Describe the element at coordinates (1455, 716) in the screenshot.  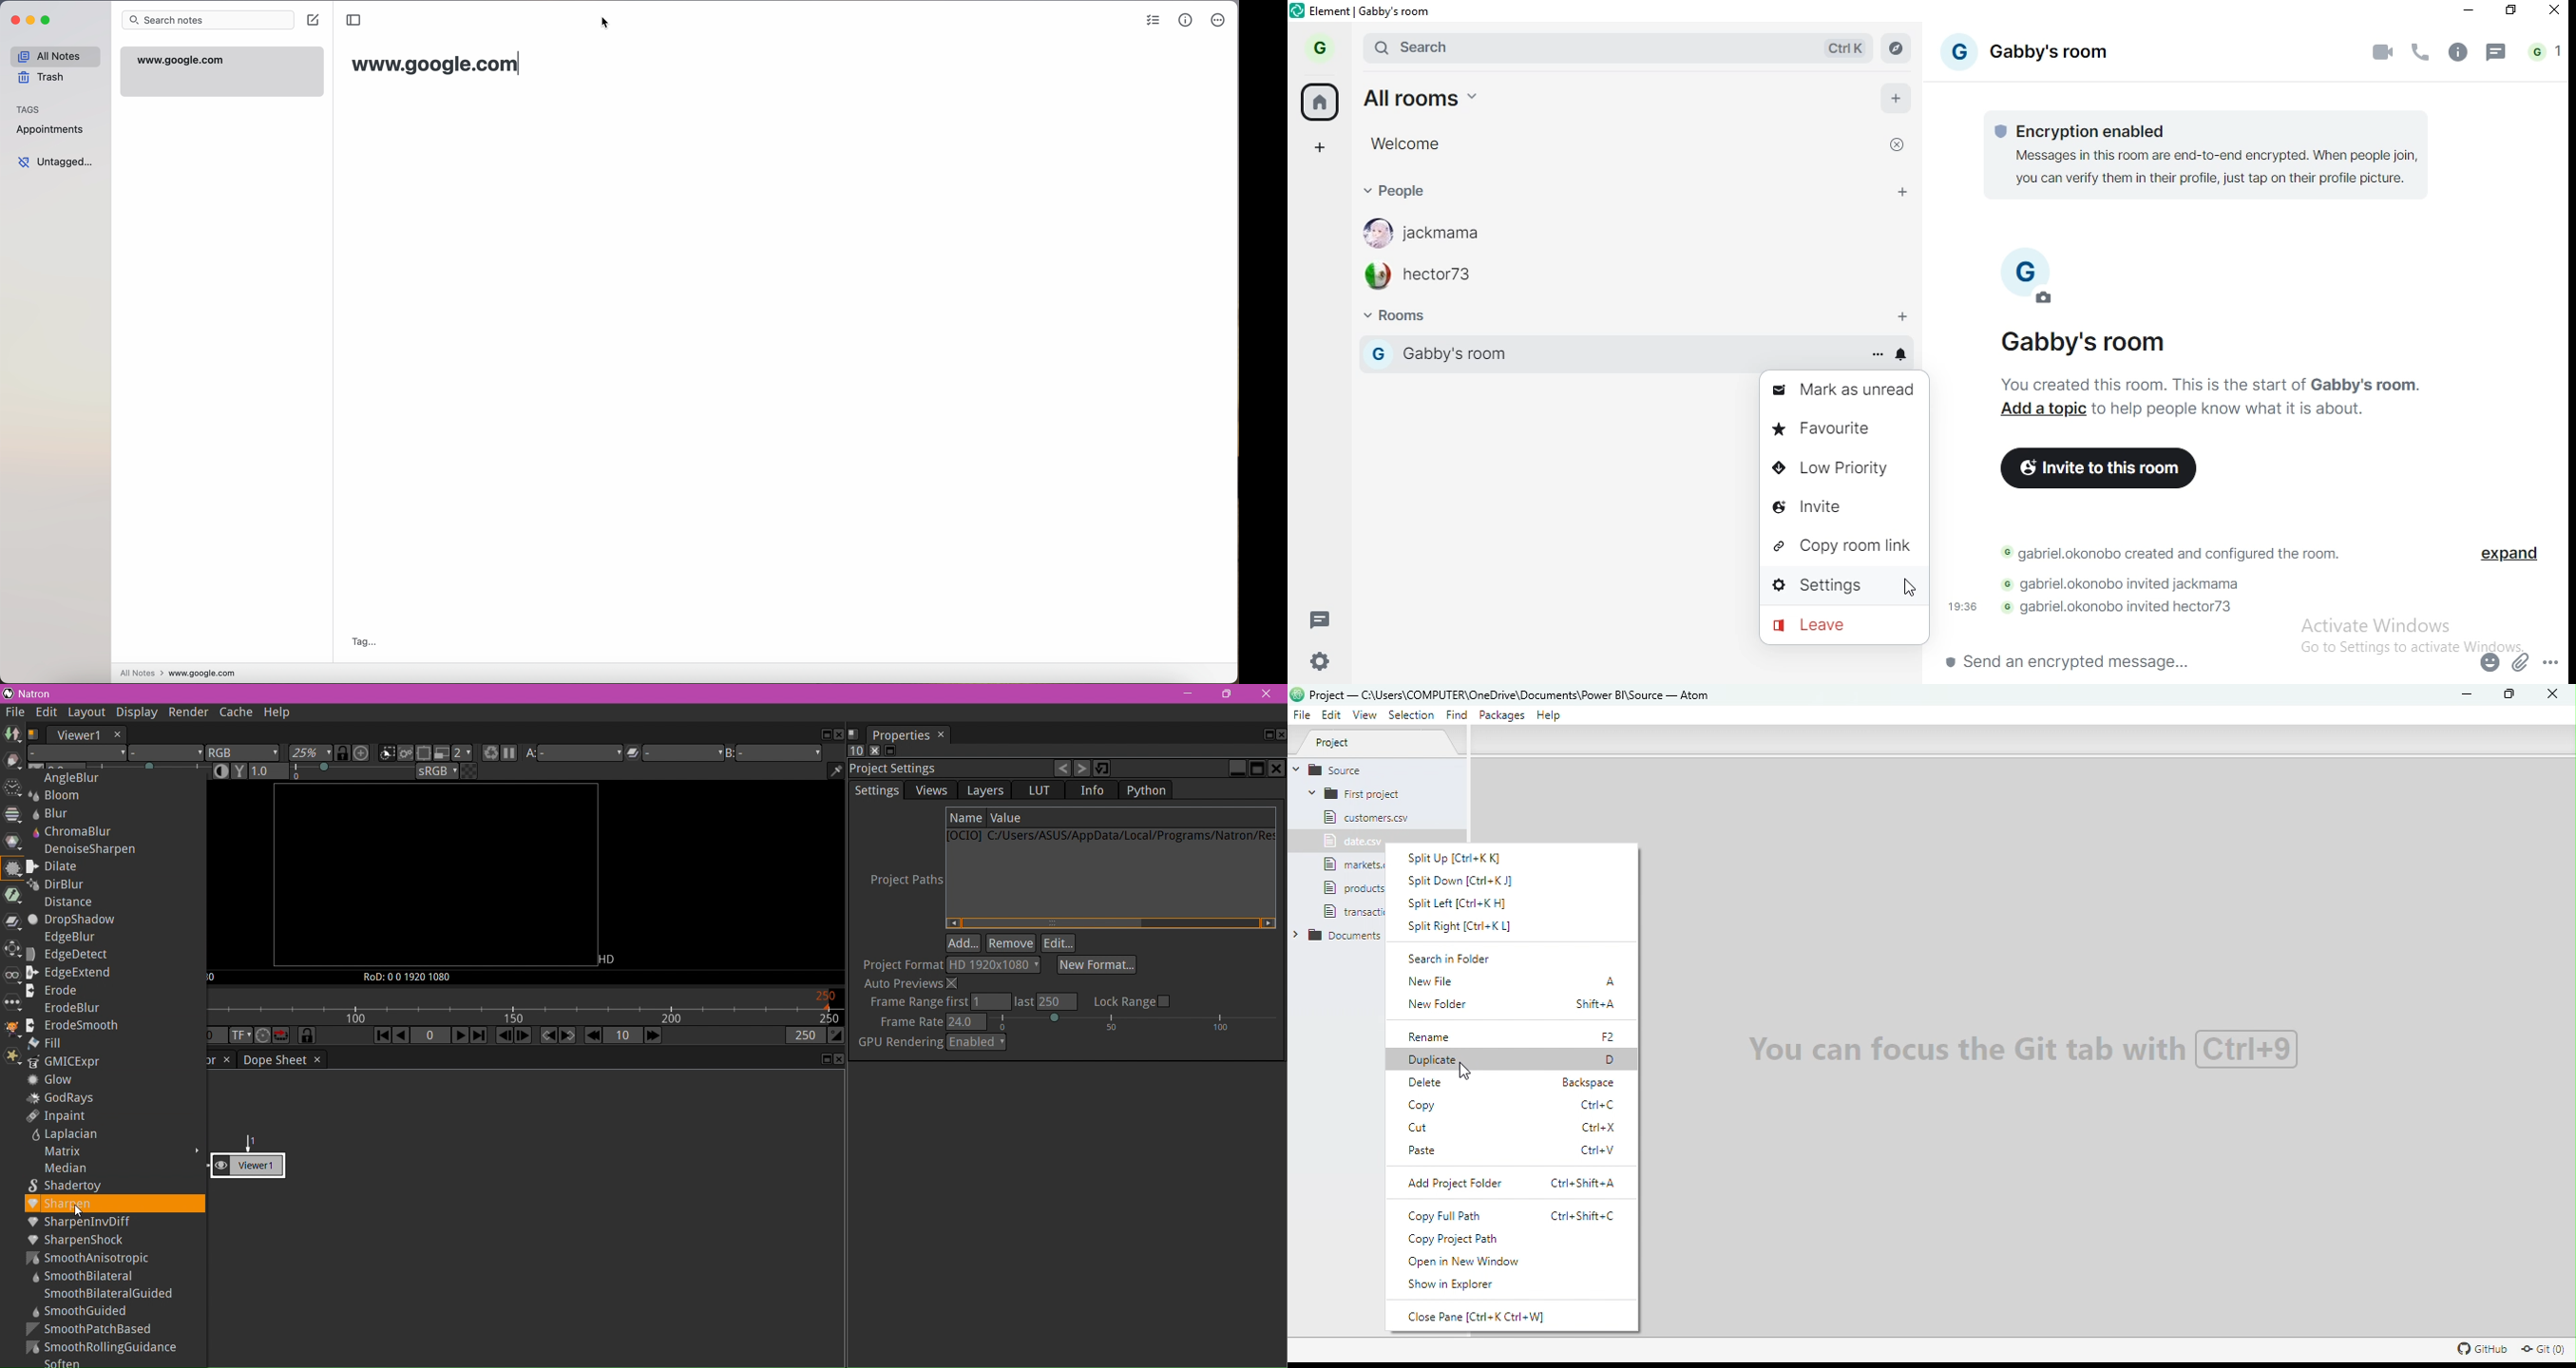
I see `Find` at that location.